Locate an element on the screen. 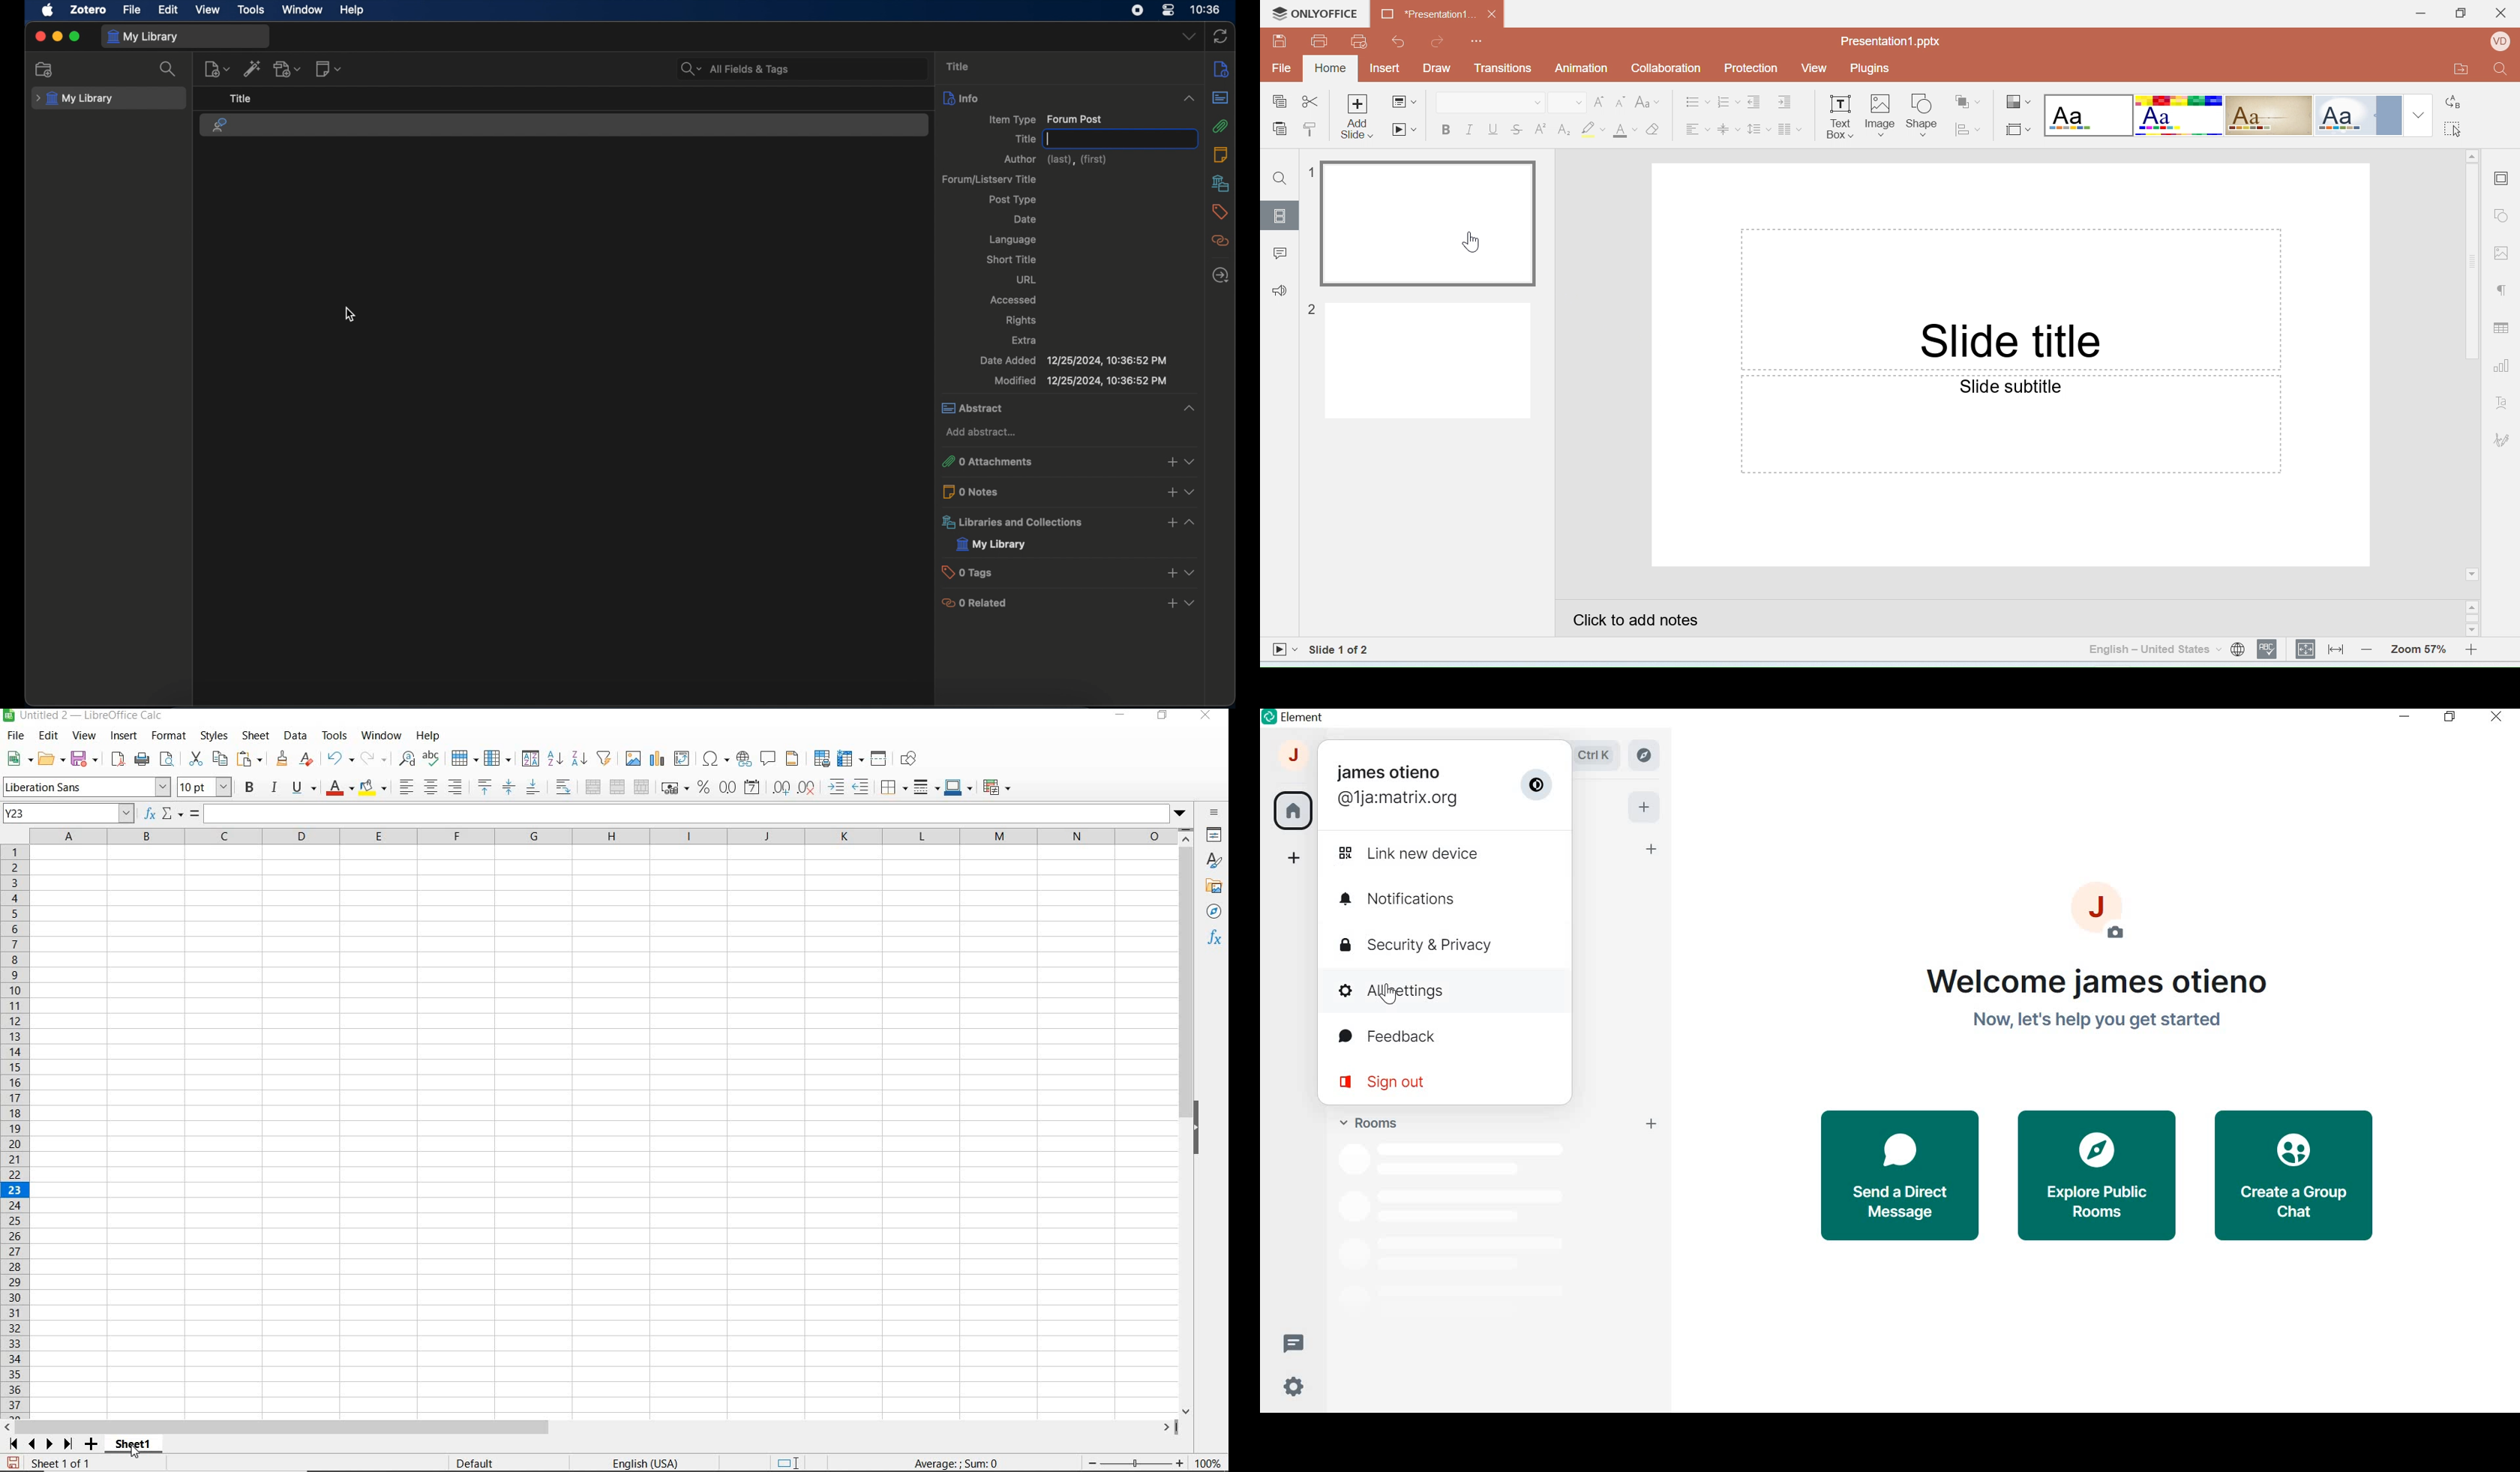  display picture is located at coordinates (2107, 911).